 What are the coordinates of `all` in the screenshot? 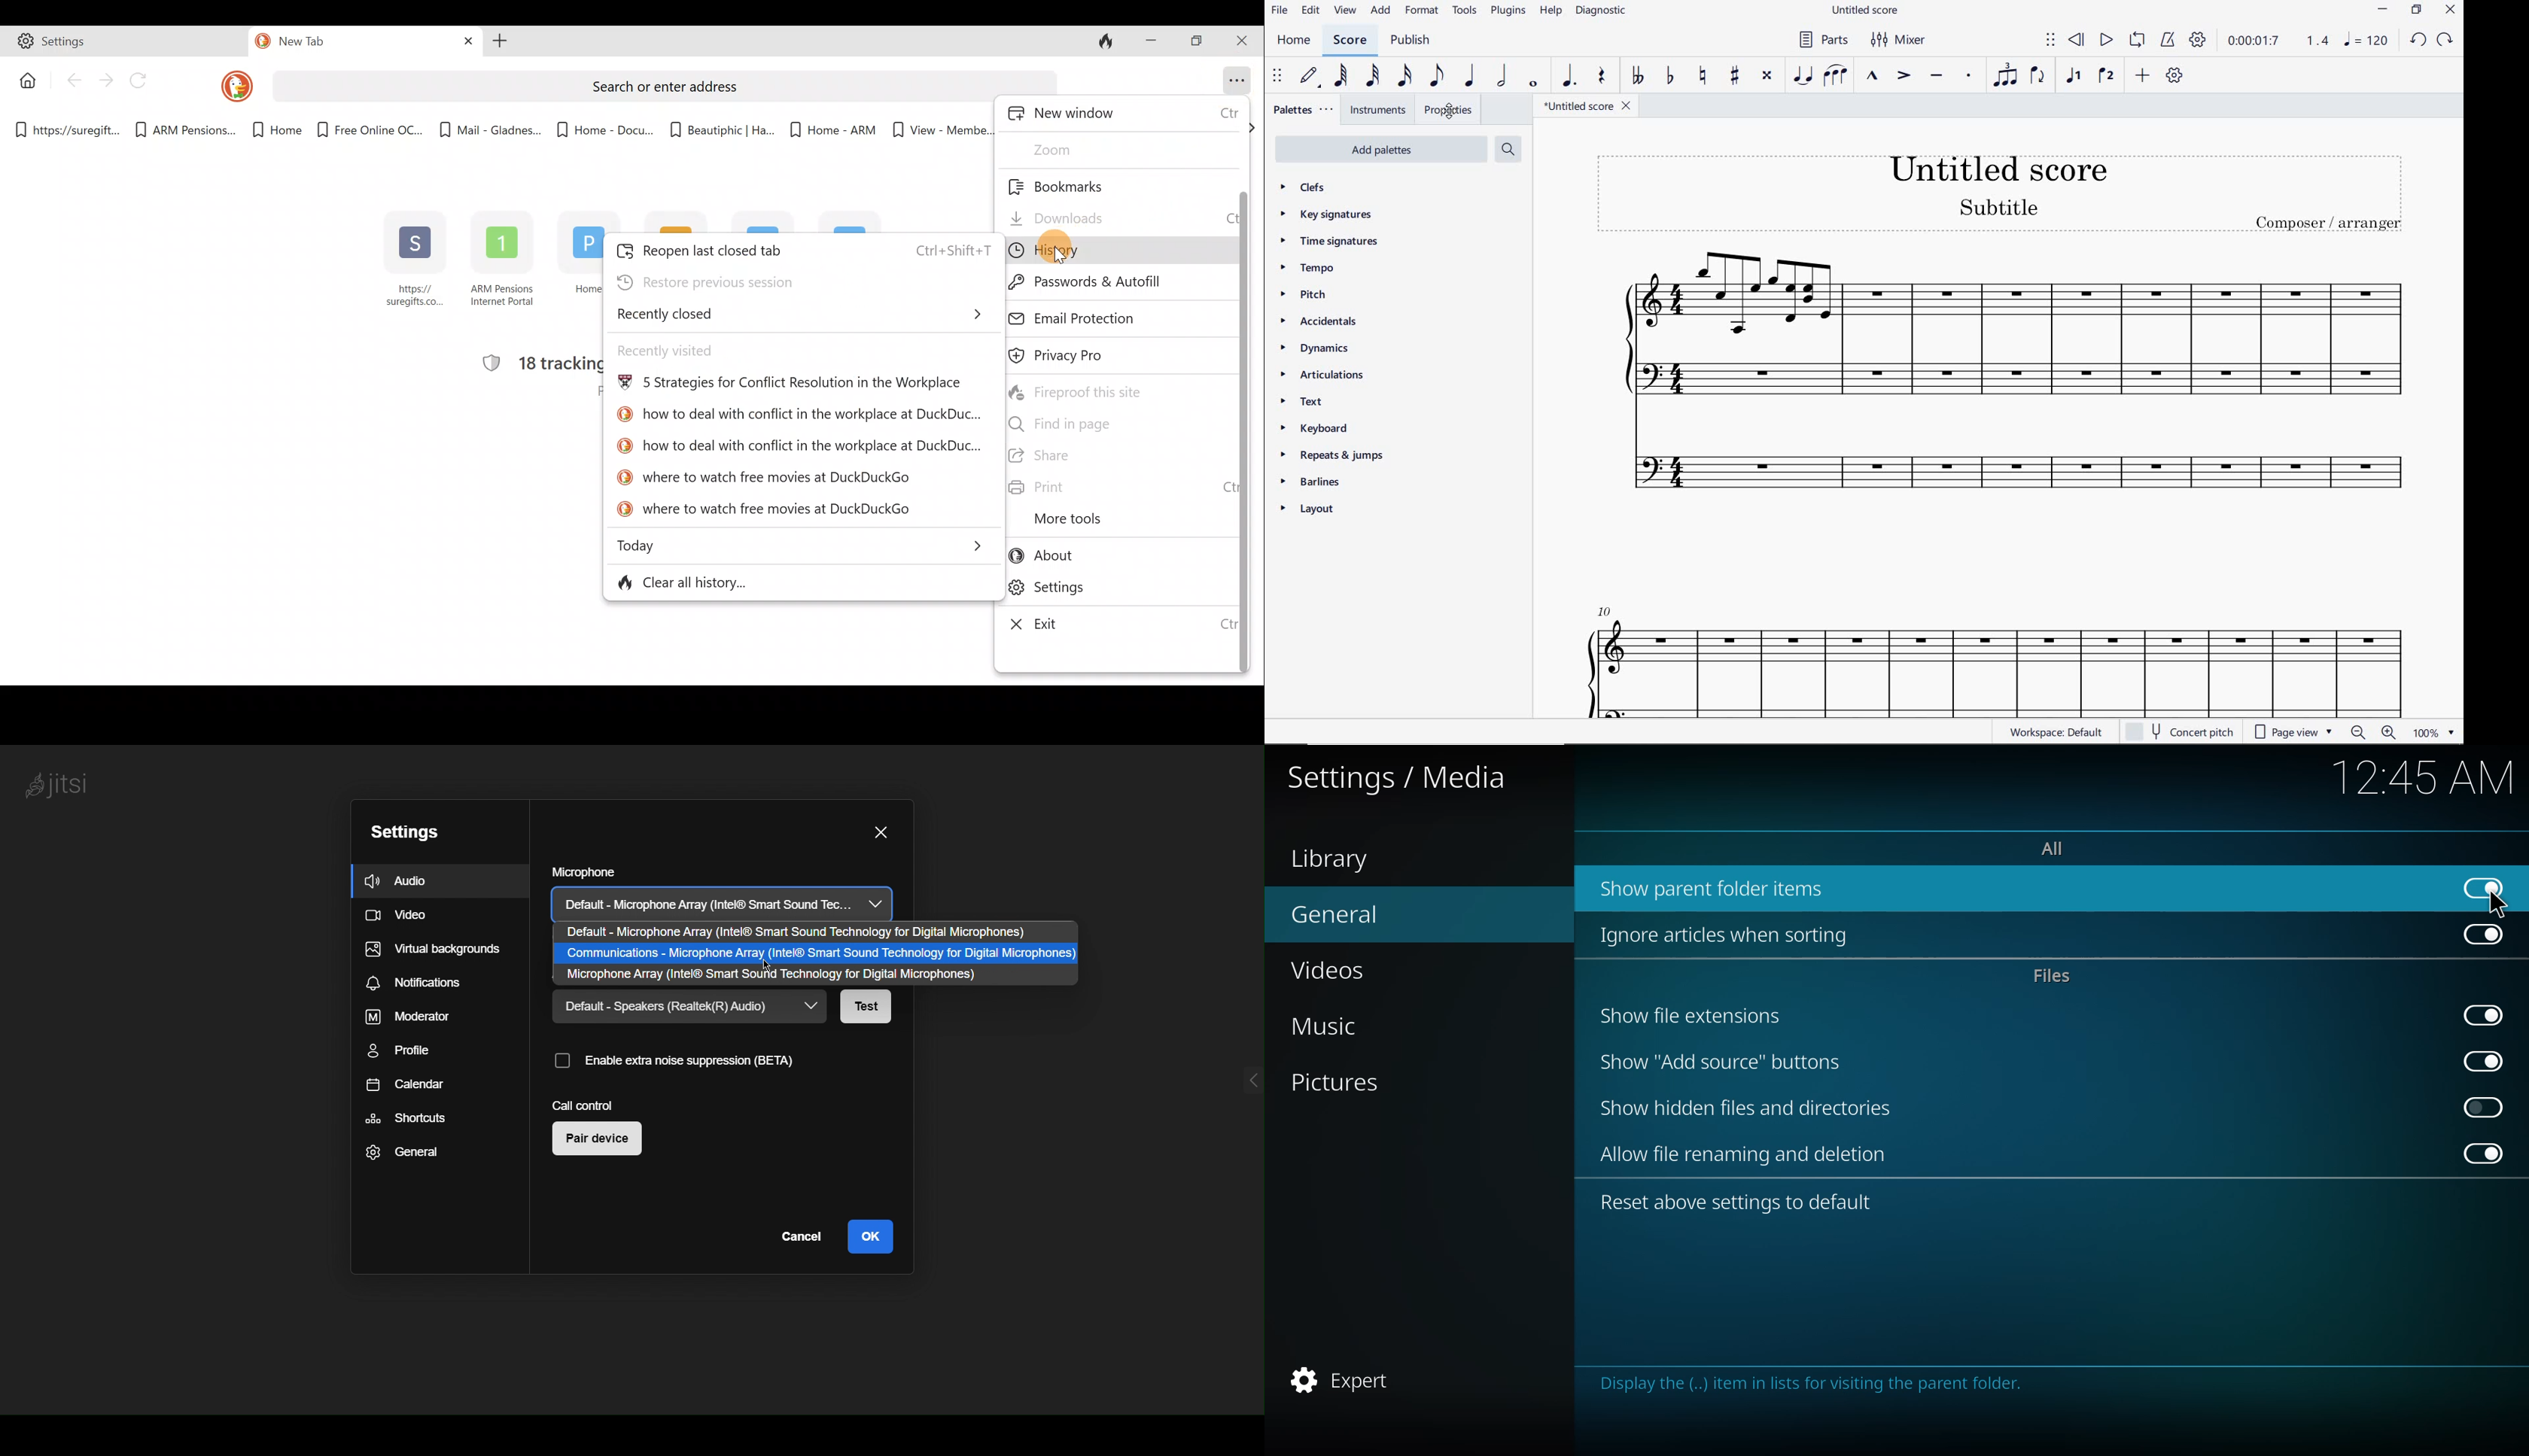 It's located at (2060, 848).